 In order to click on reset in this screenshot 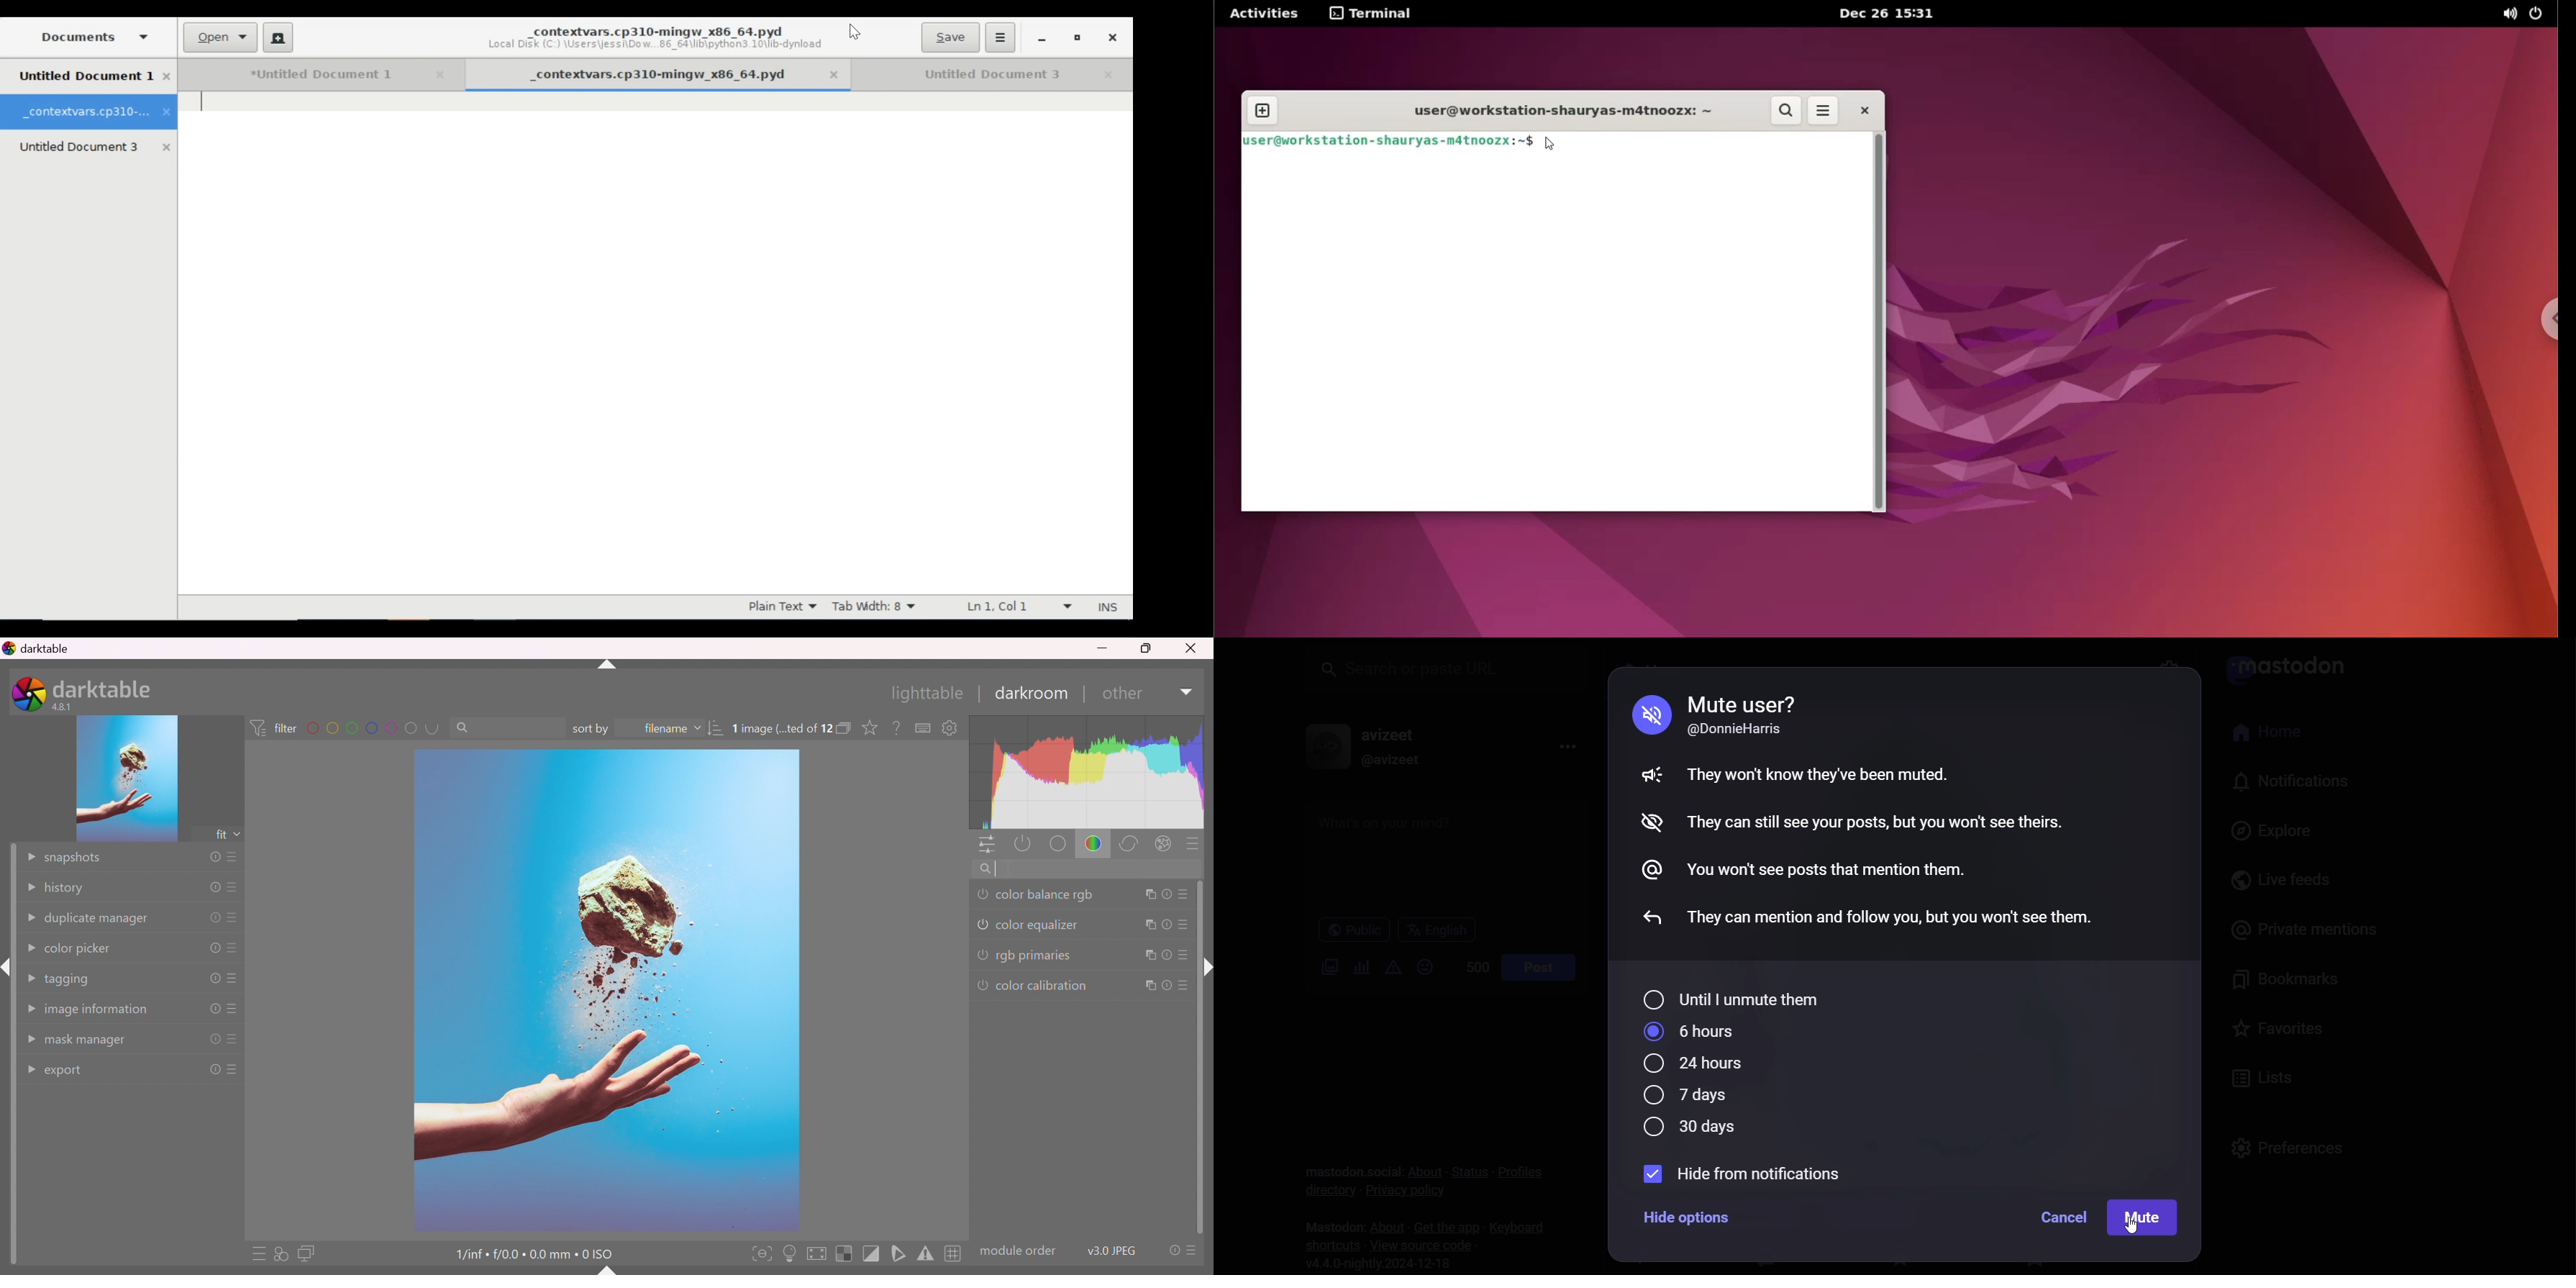, I will do `click(214, 887)`.